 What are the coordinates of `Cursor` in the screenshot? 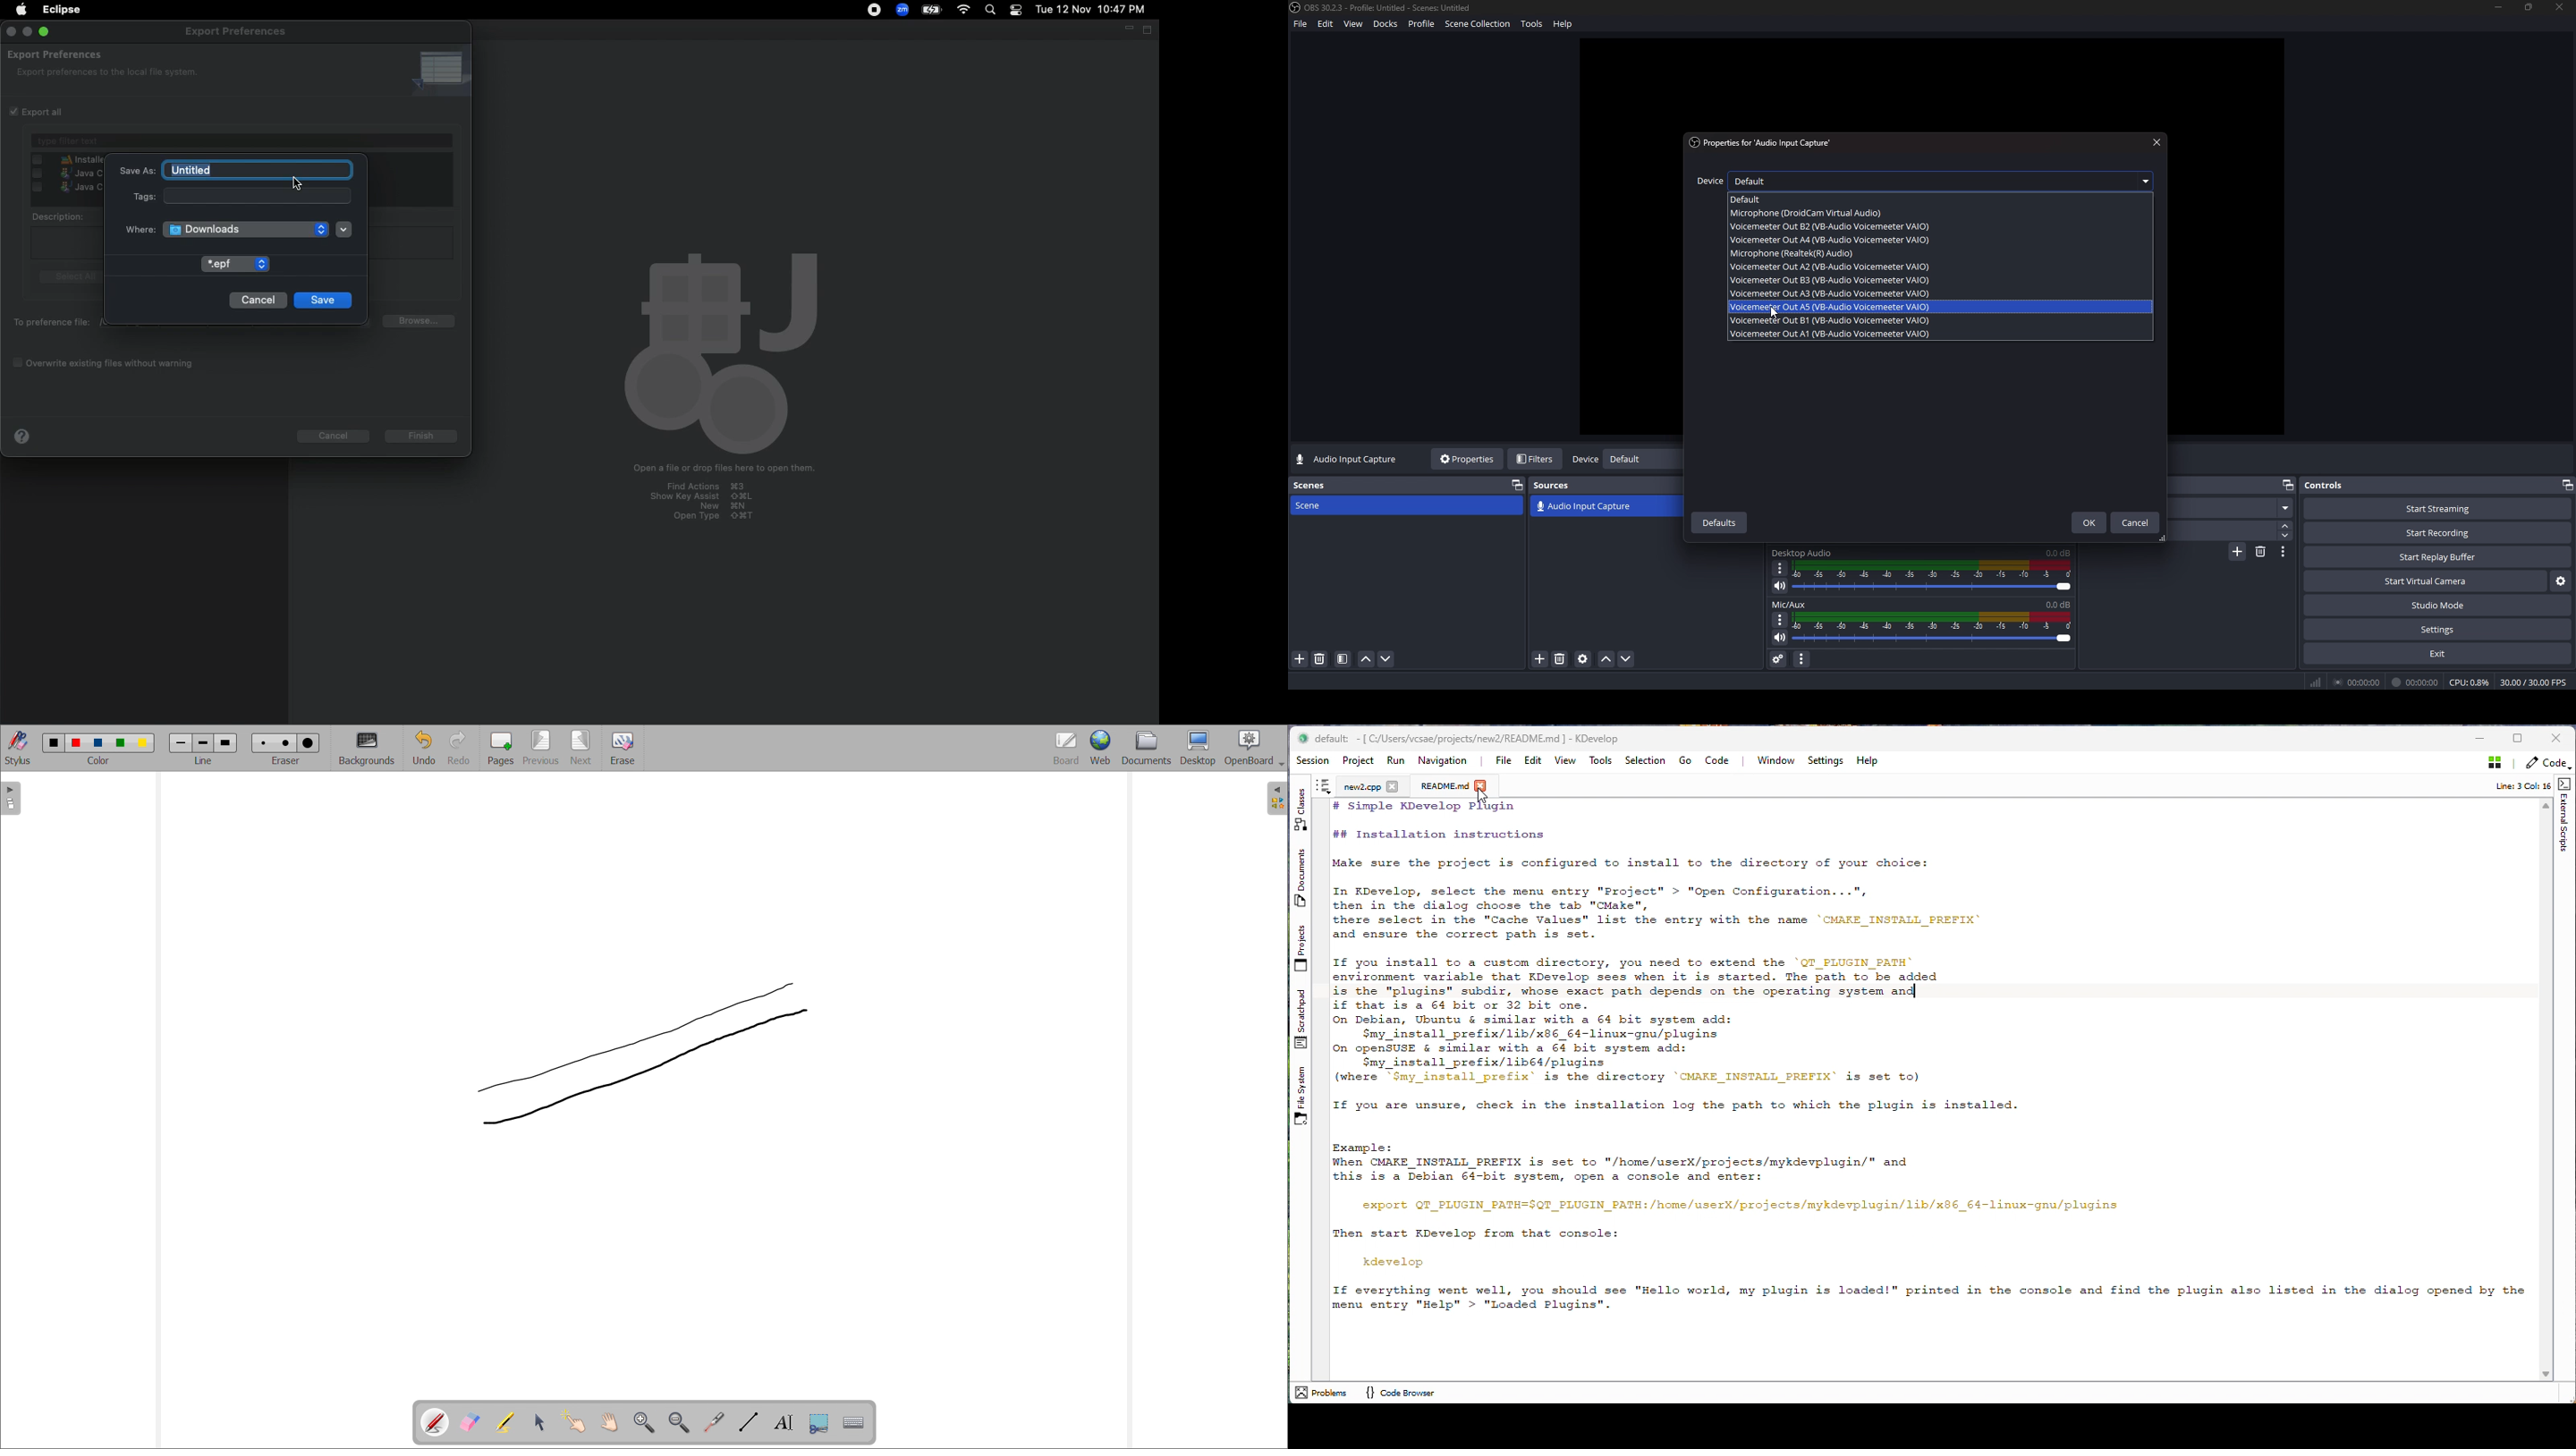 It's located at (1482, 796).